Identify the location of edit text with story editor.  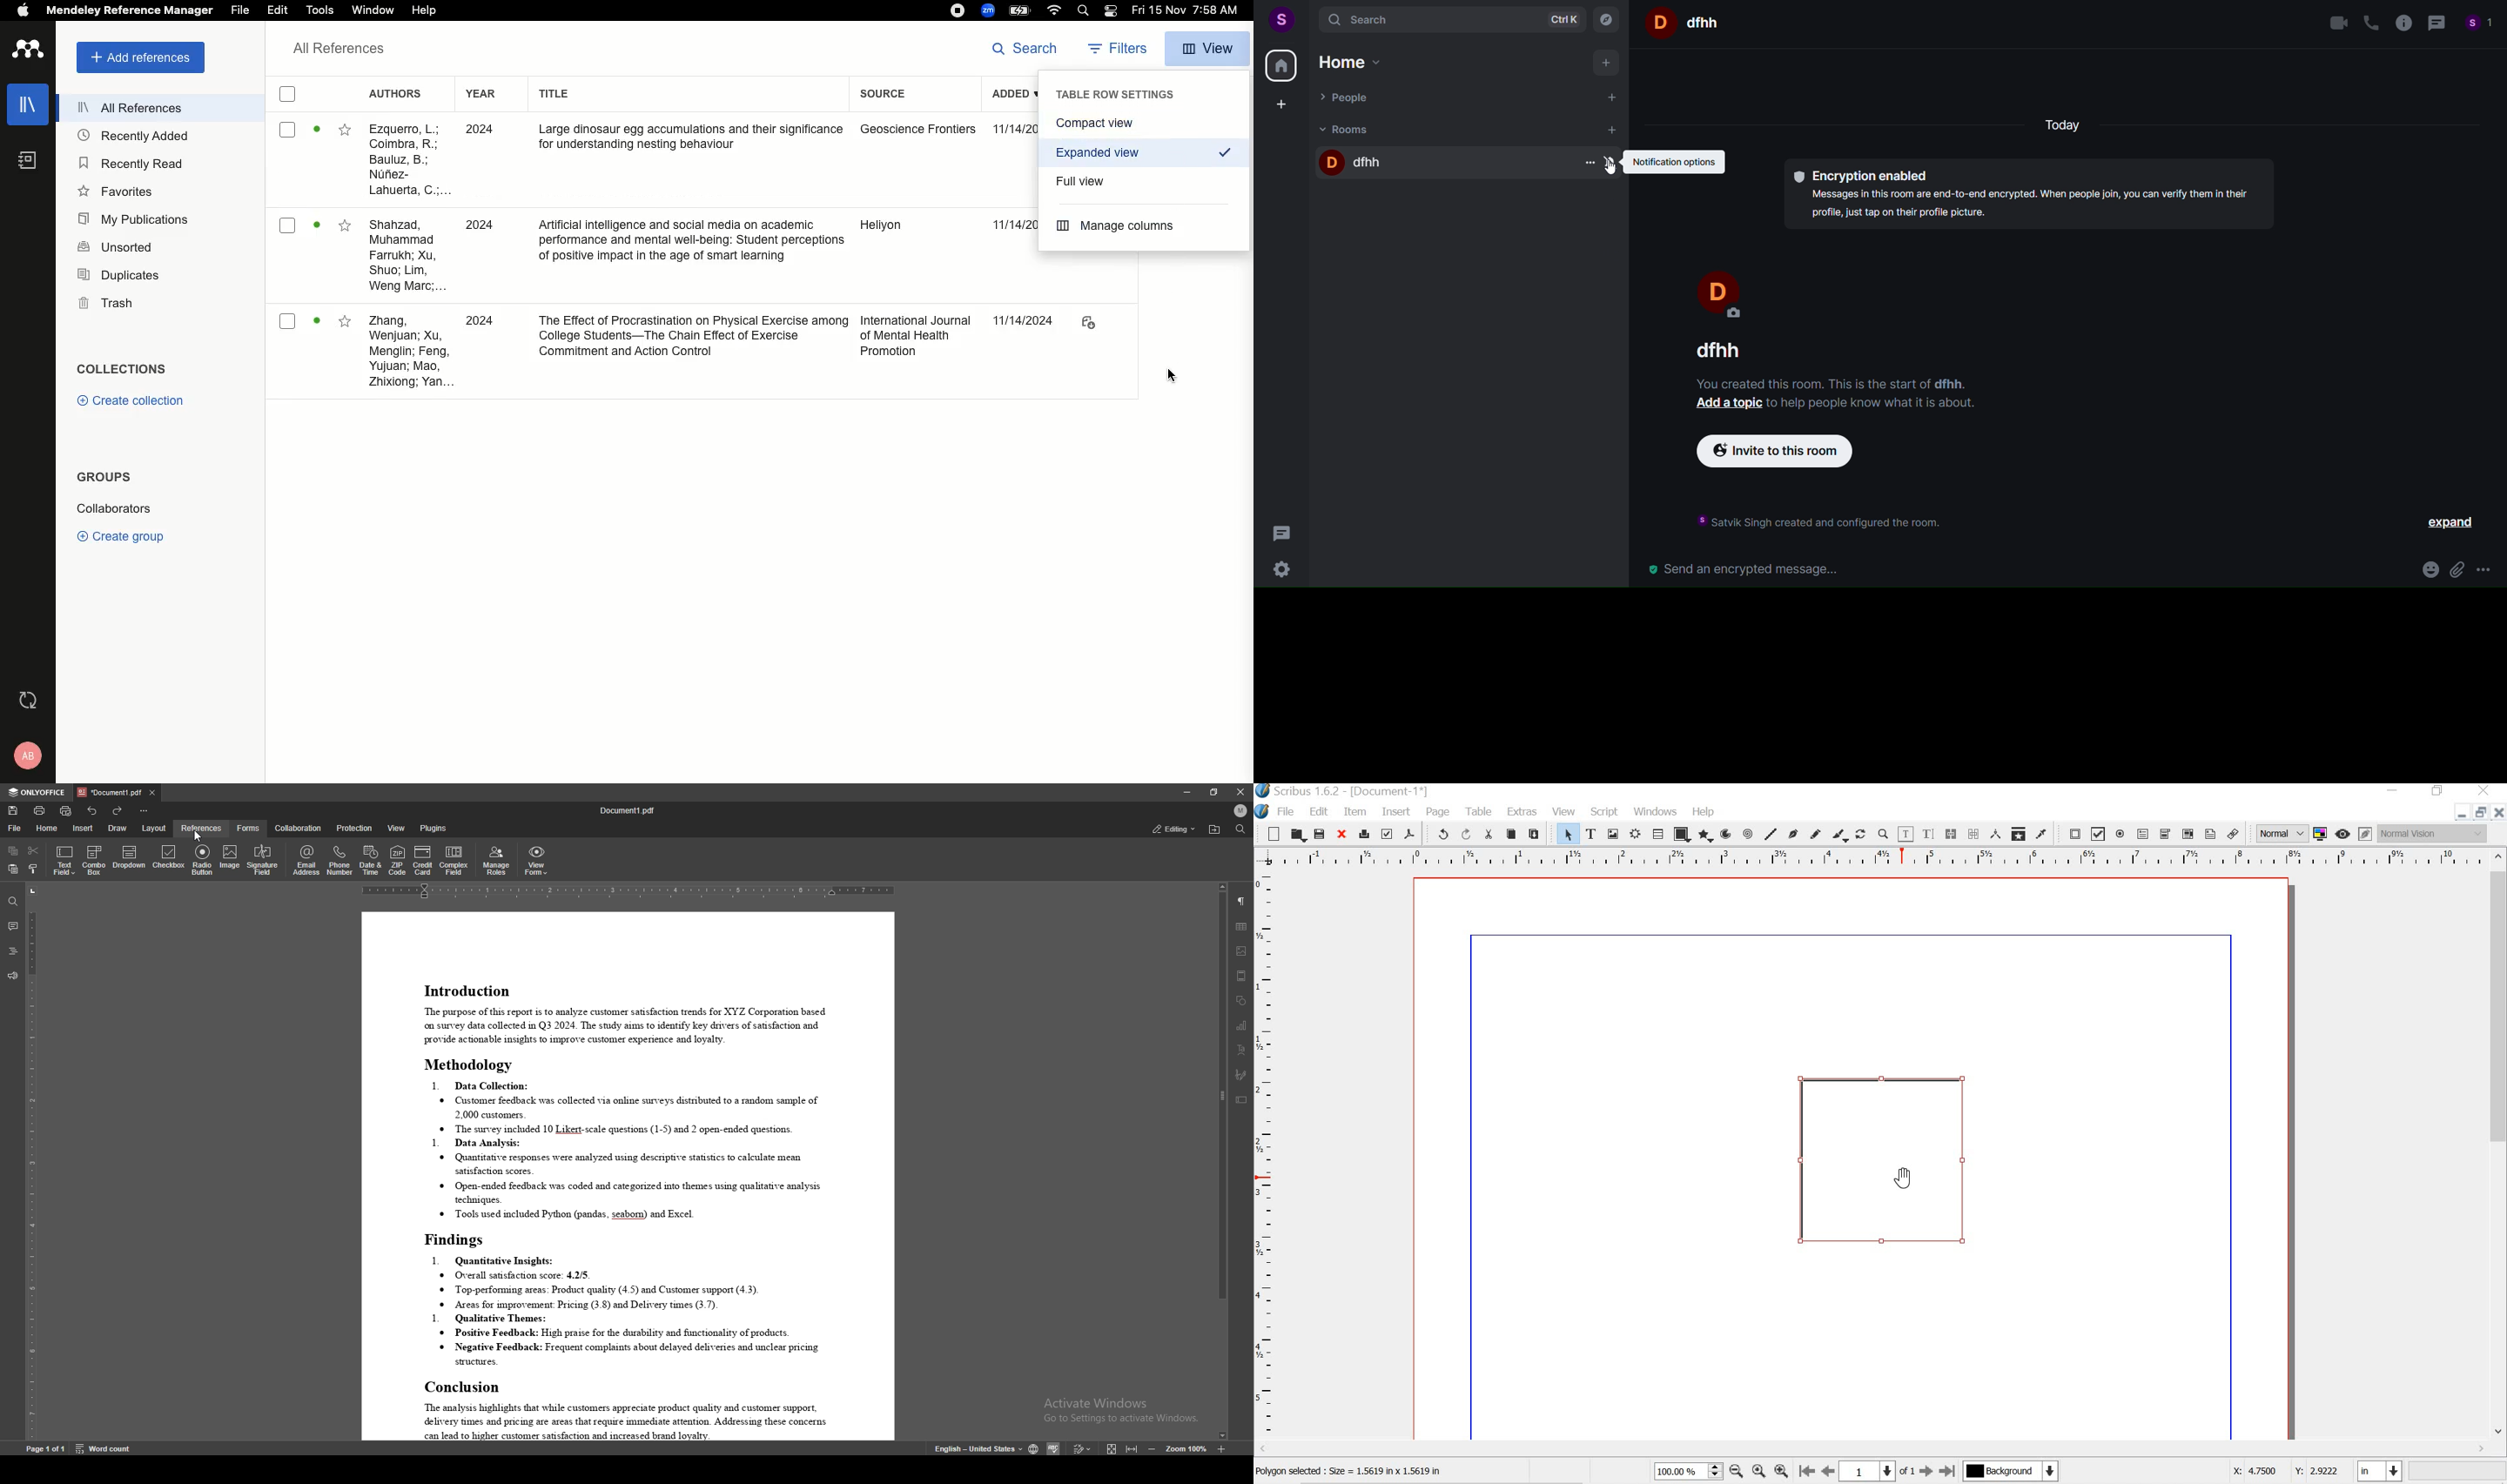
(1931, 834).